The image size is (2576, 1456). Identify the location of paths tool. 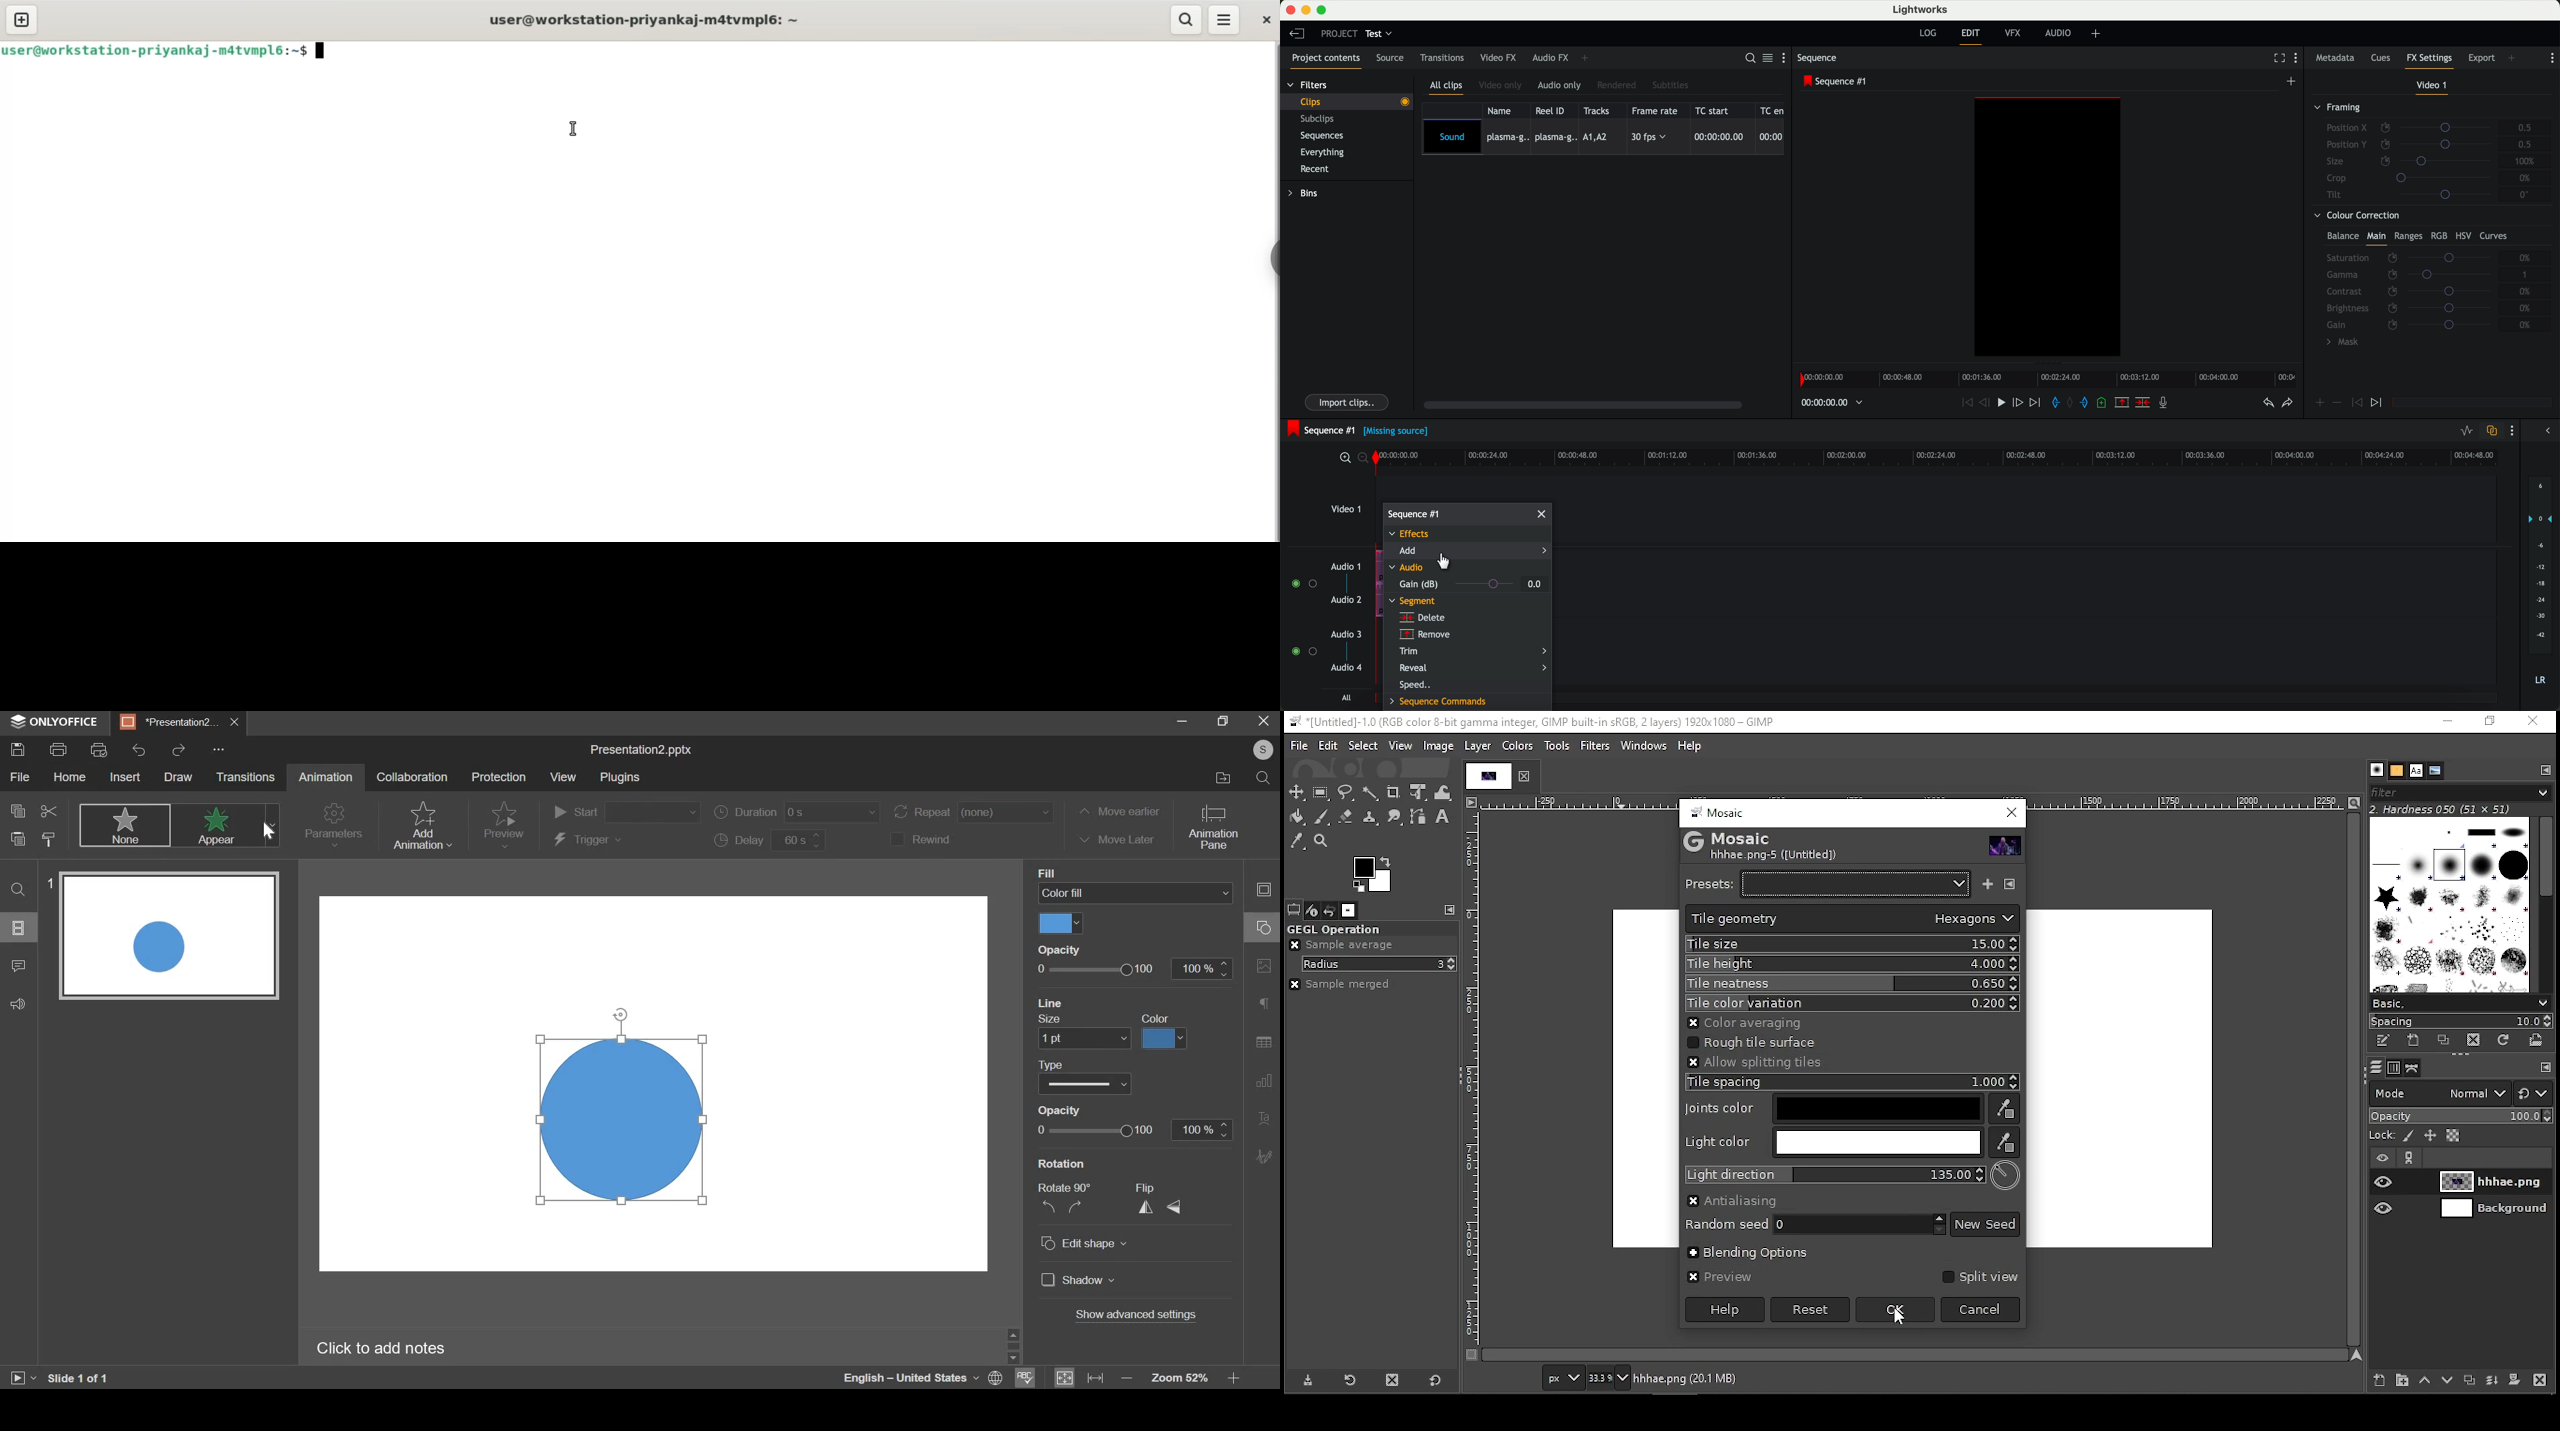
(1419, 819).